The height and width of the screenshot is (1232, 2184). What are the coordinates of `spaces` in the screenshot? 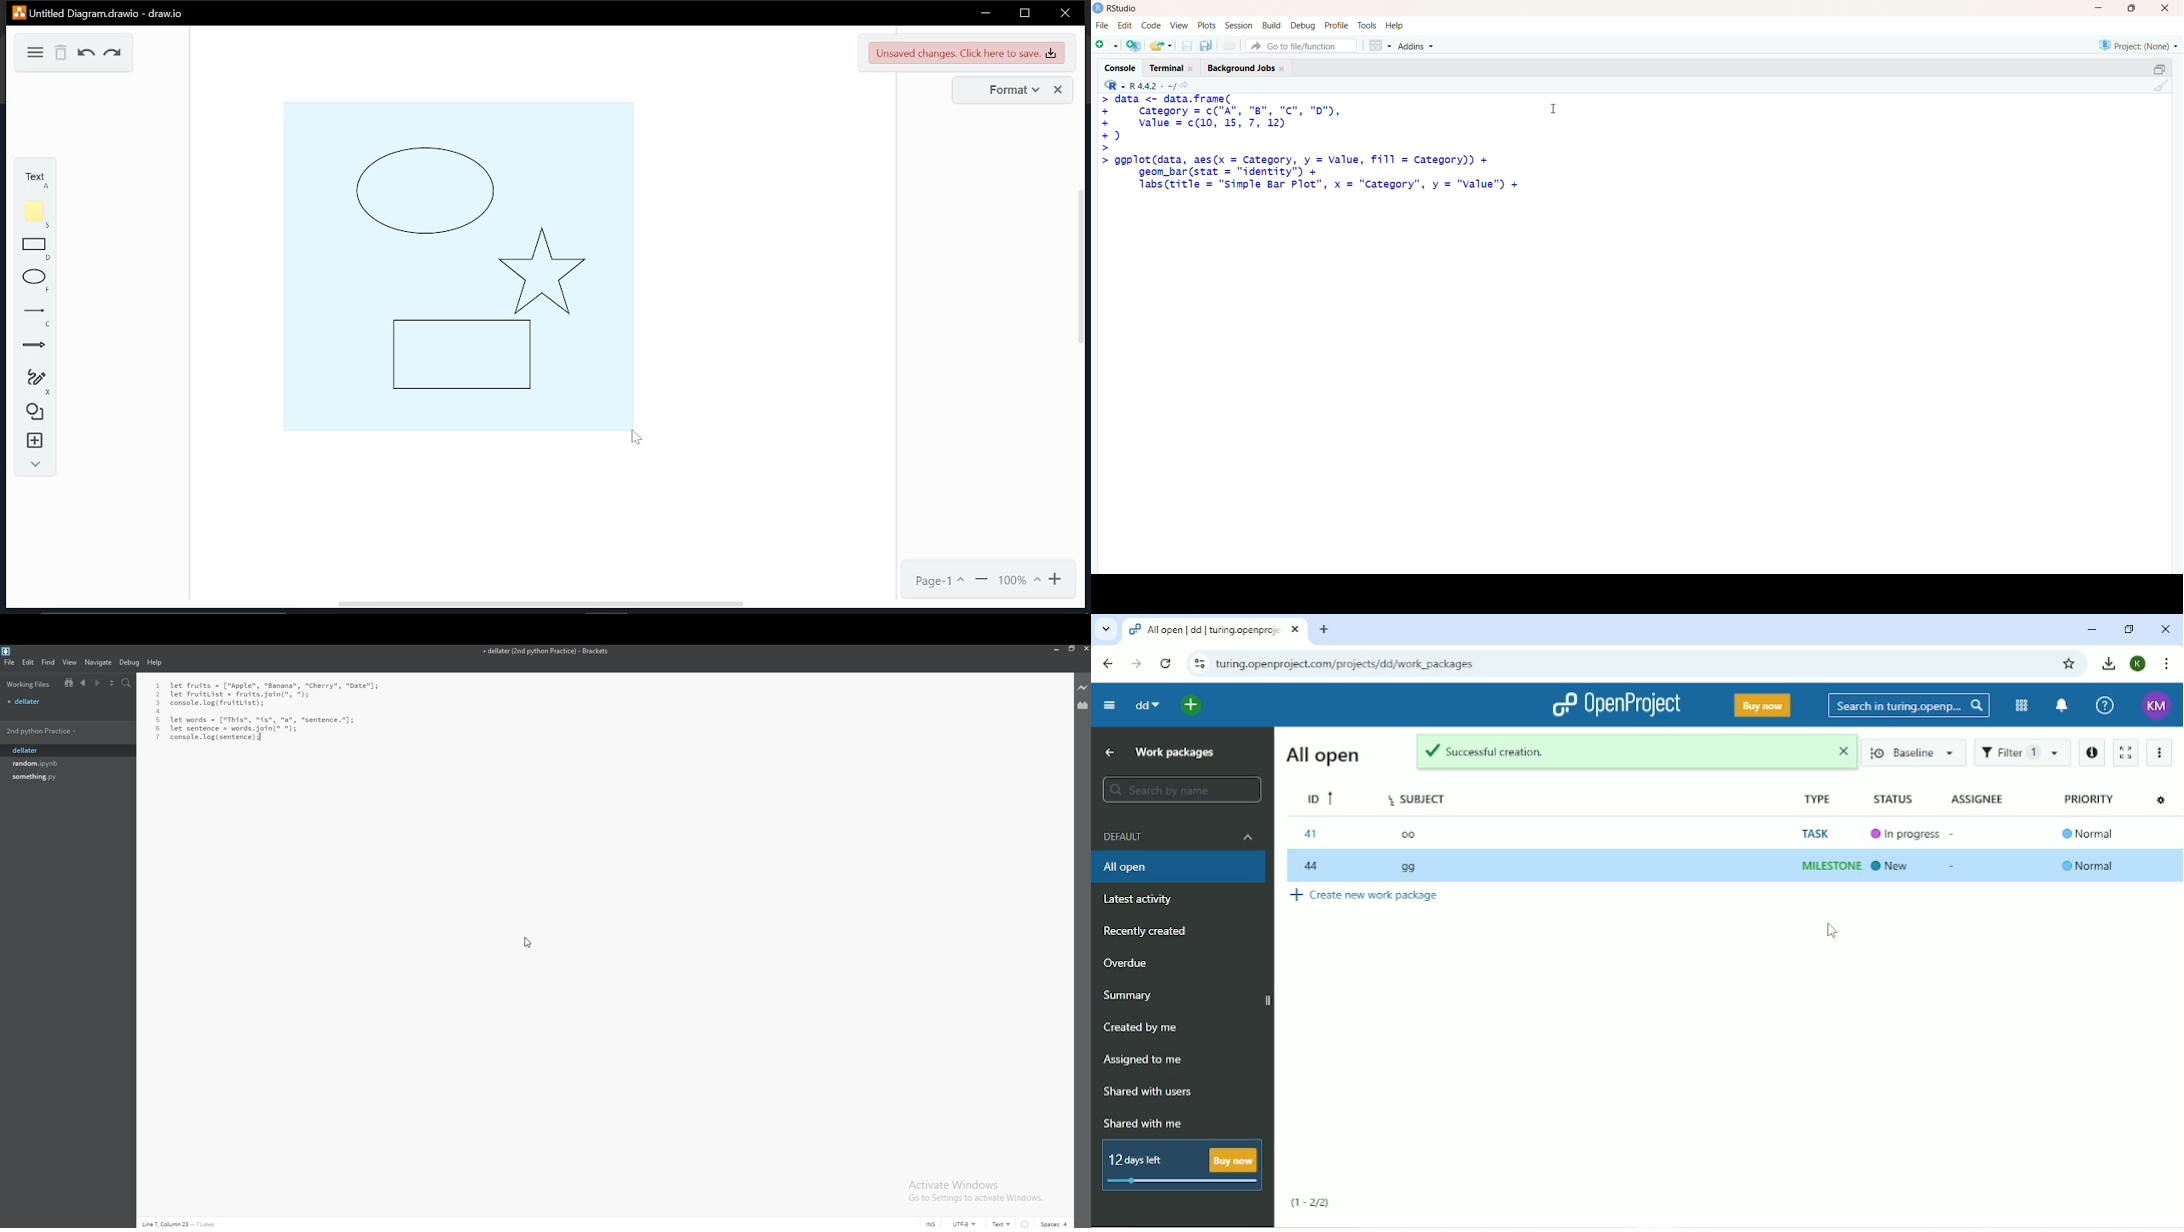 It's located at (1055, 1224).